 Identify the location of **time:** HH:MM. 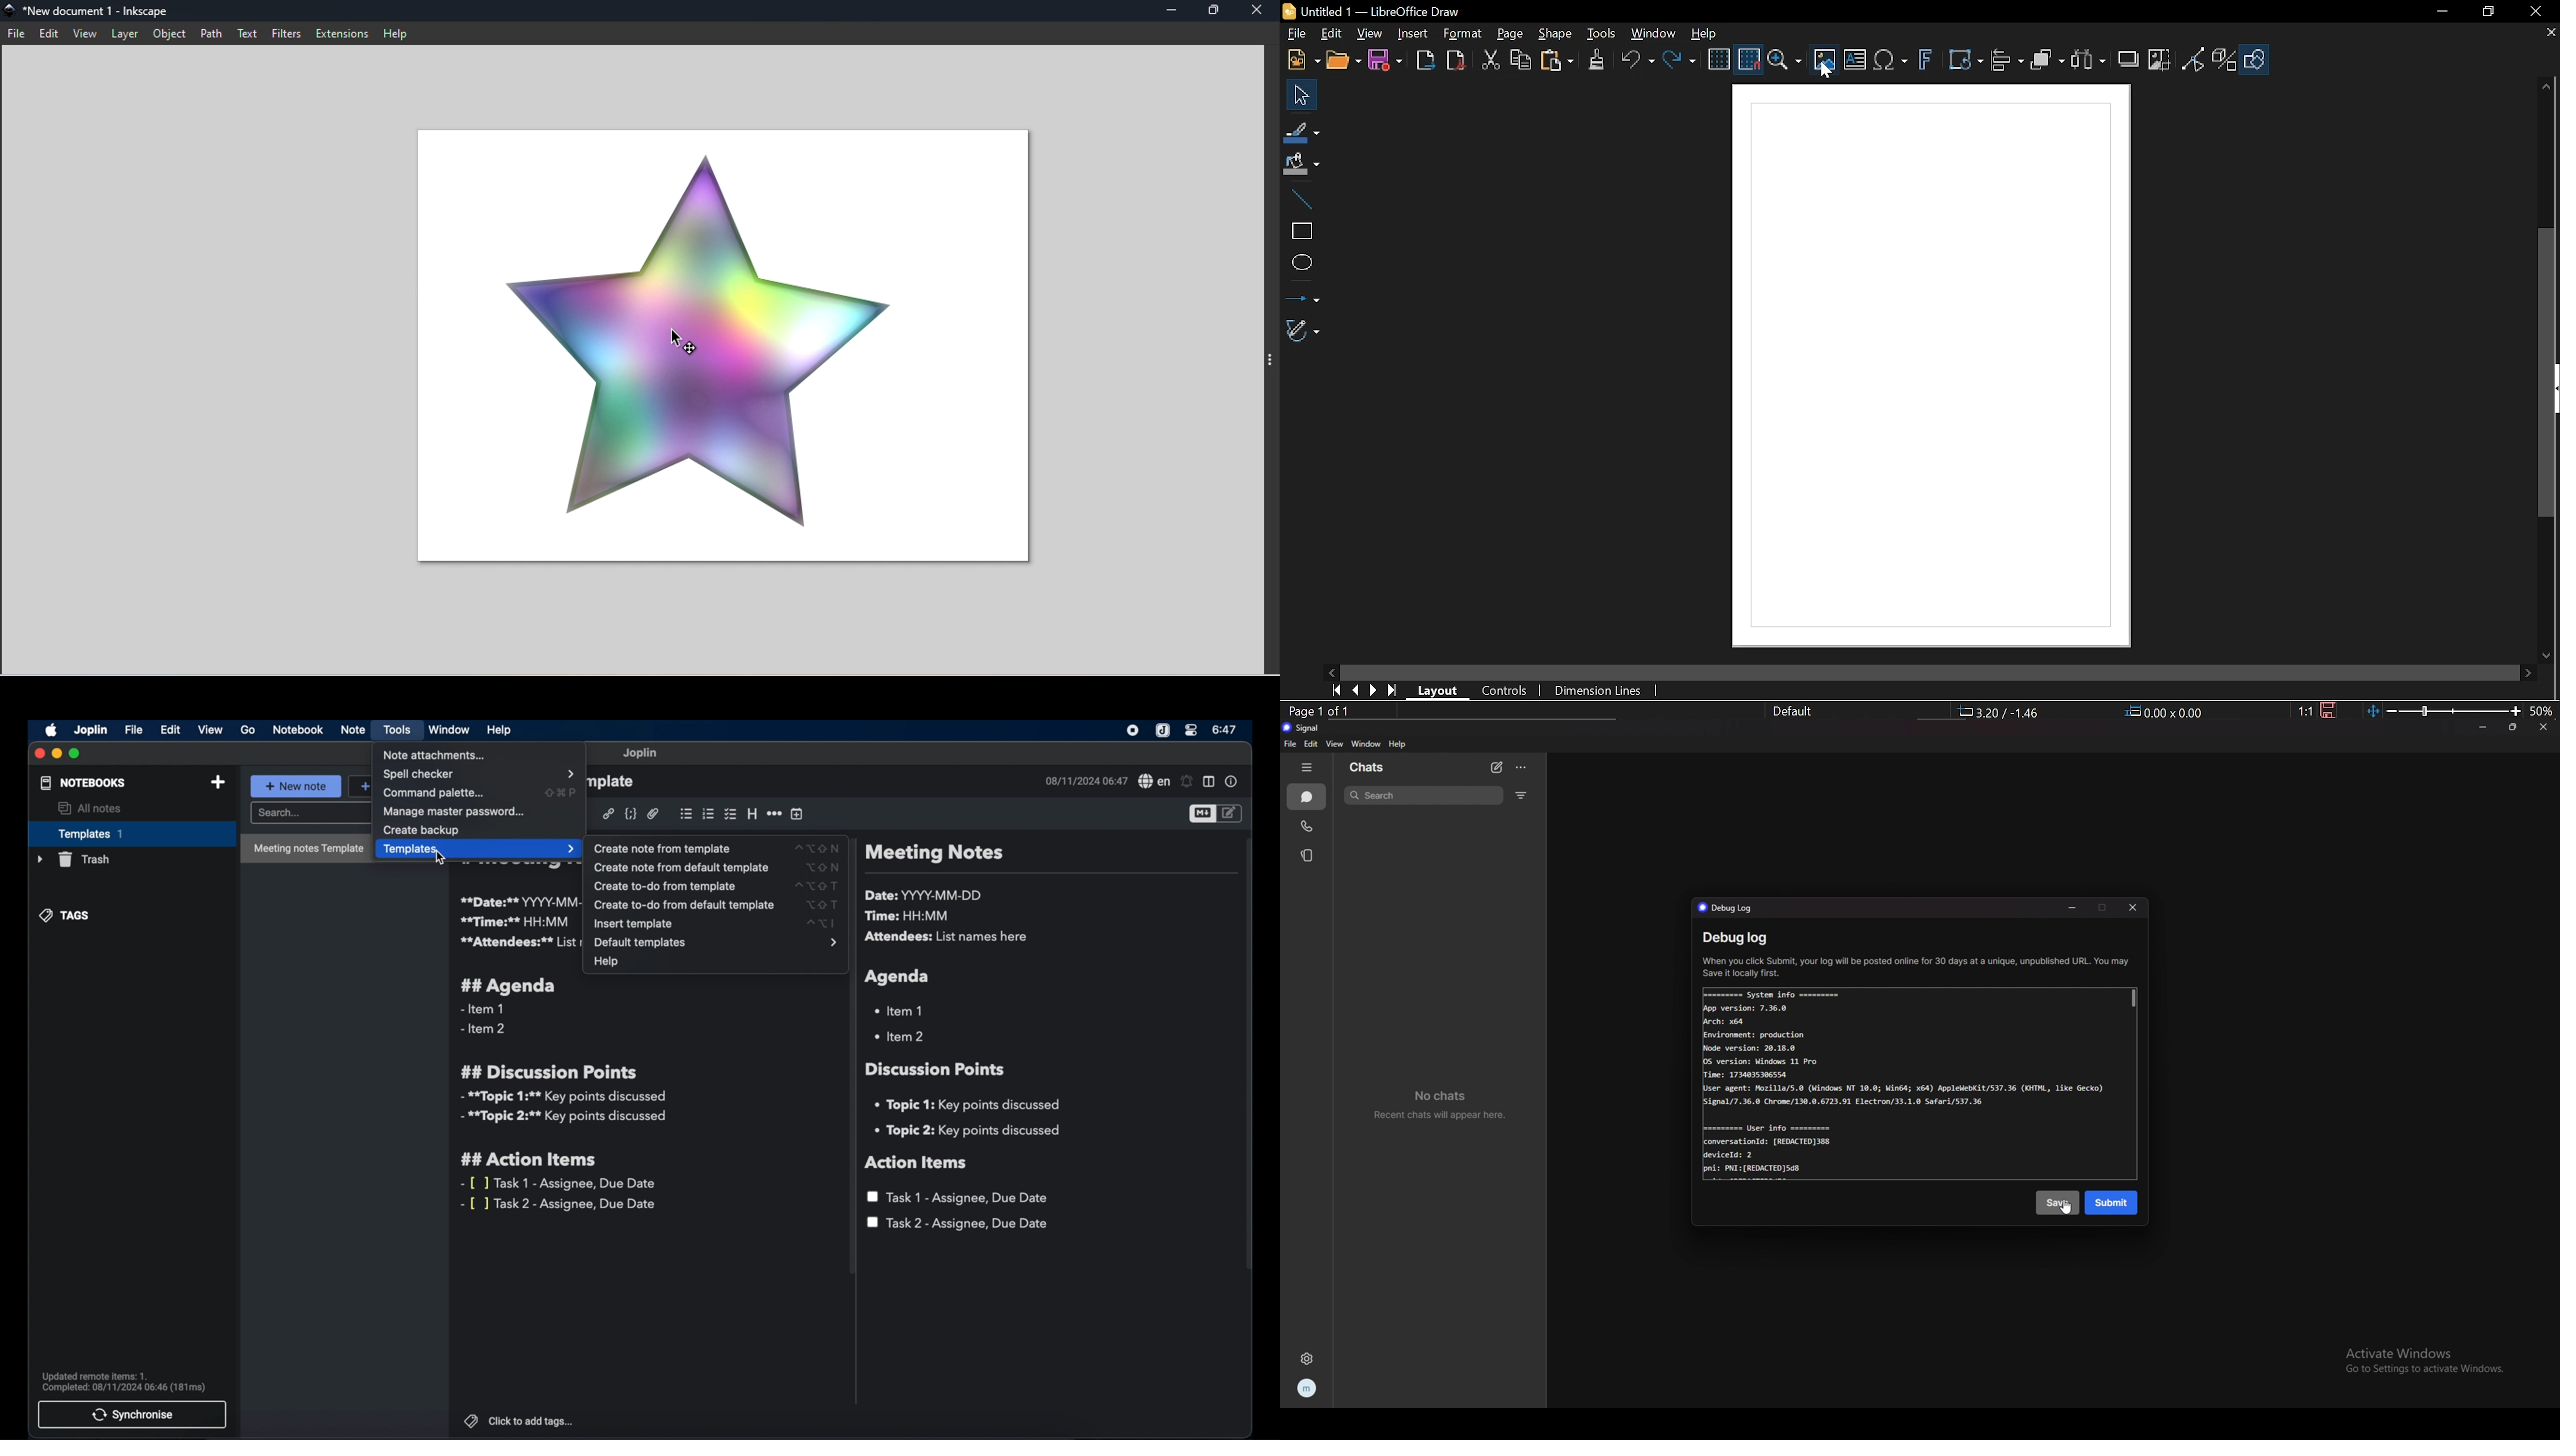
(515, 921).